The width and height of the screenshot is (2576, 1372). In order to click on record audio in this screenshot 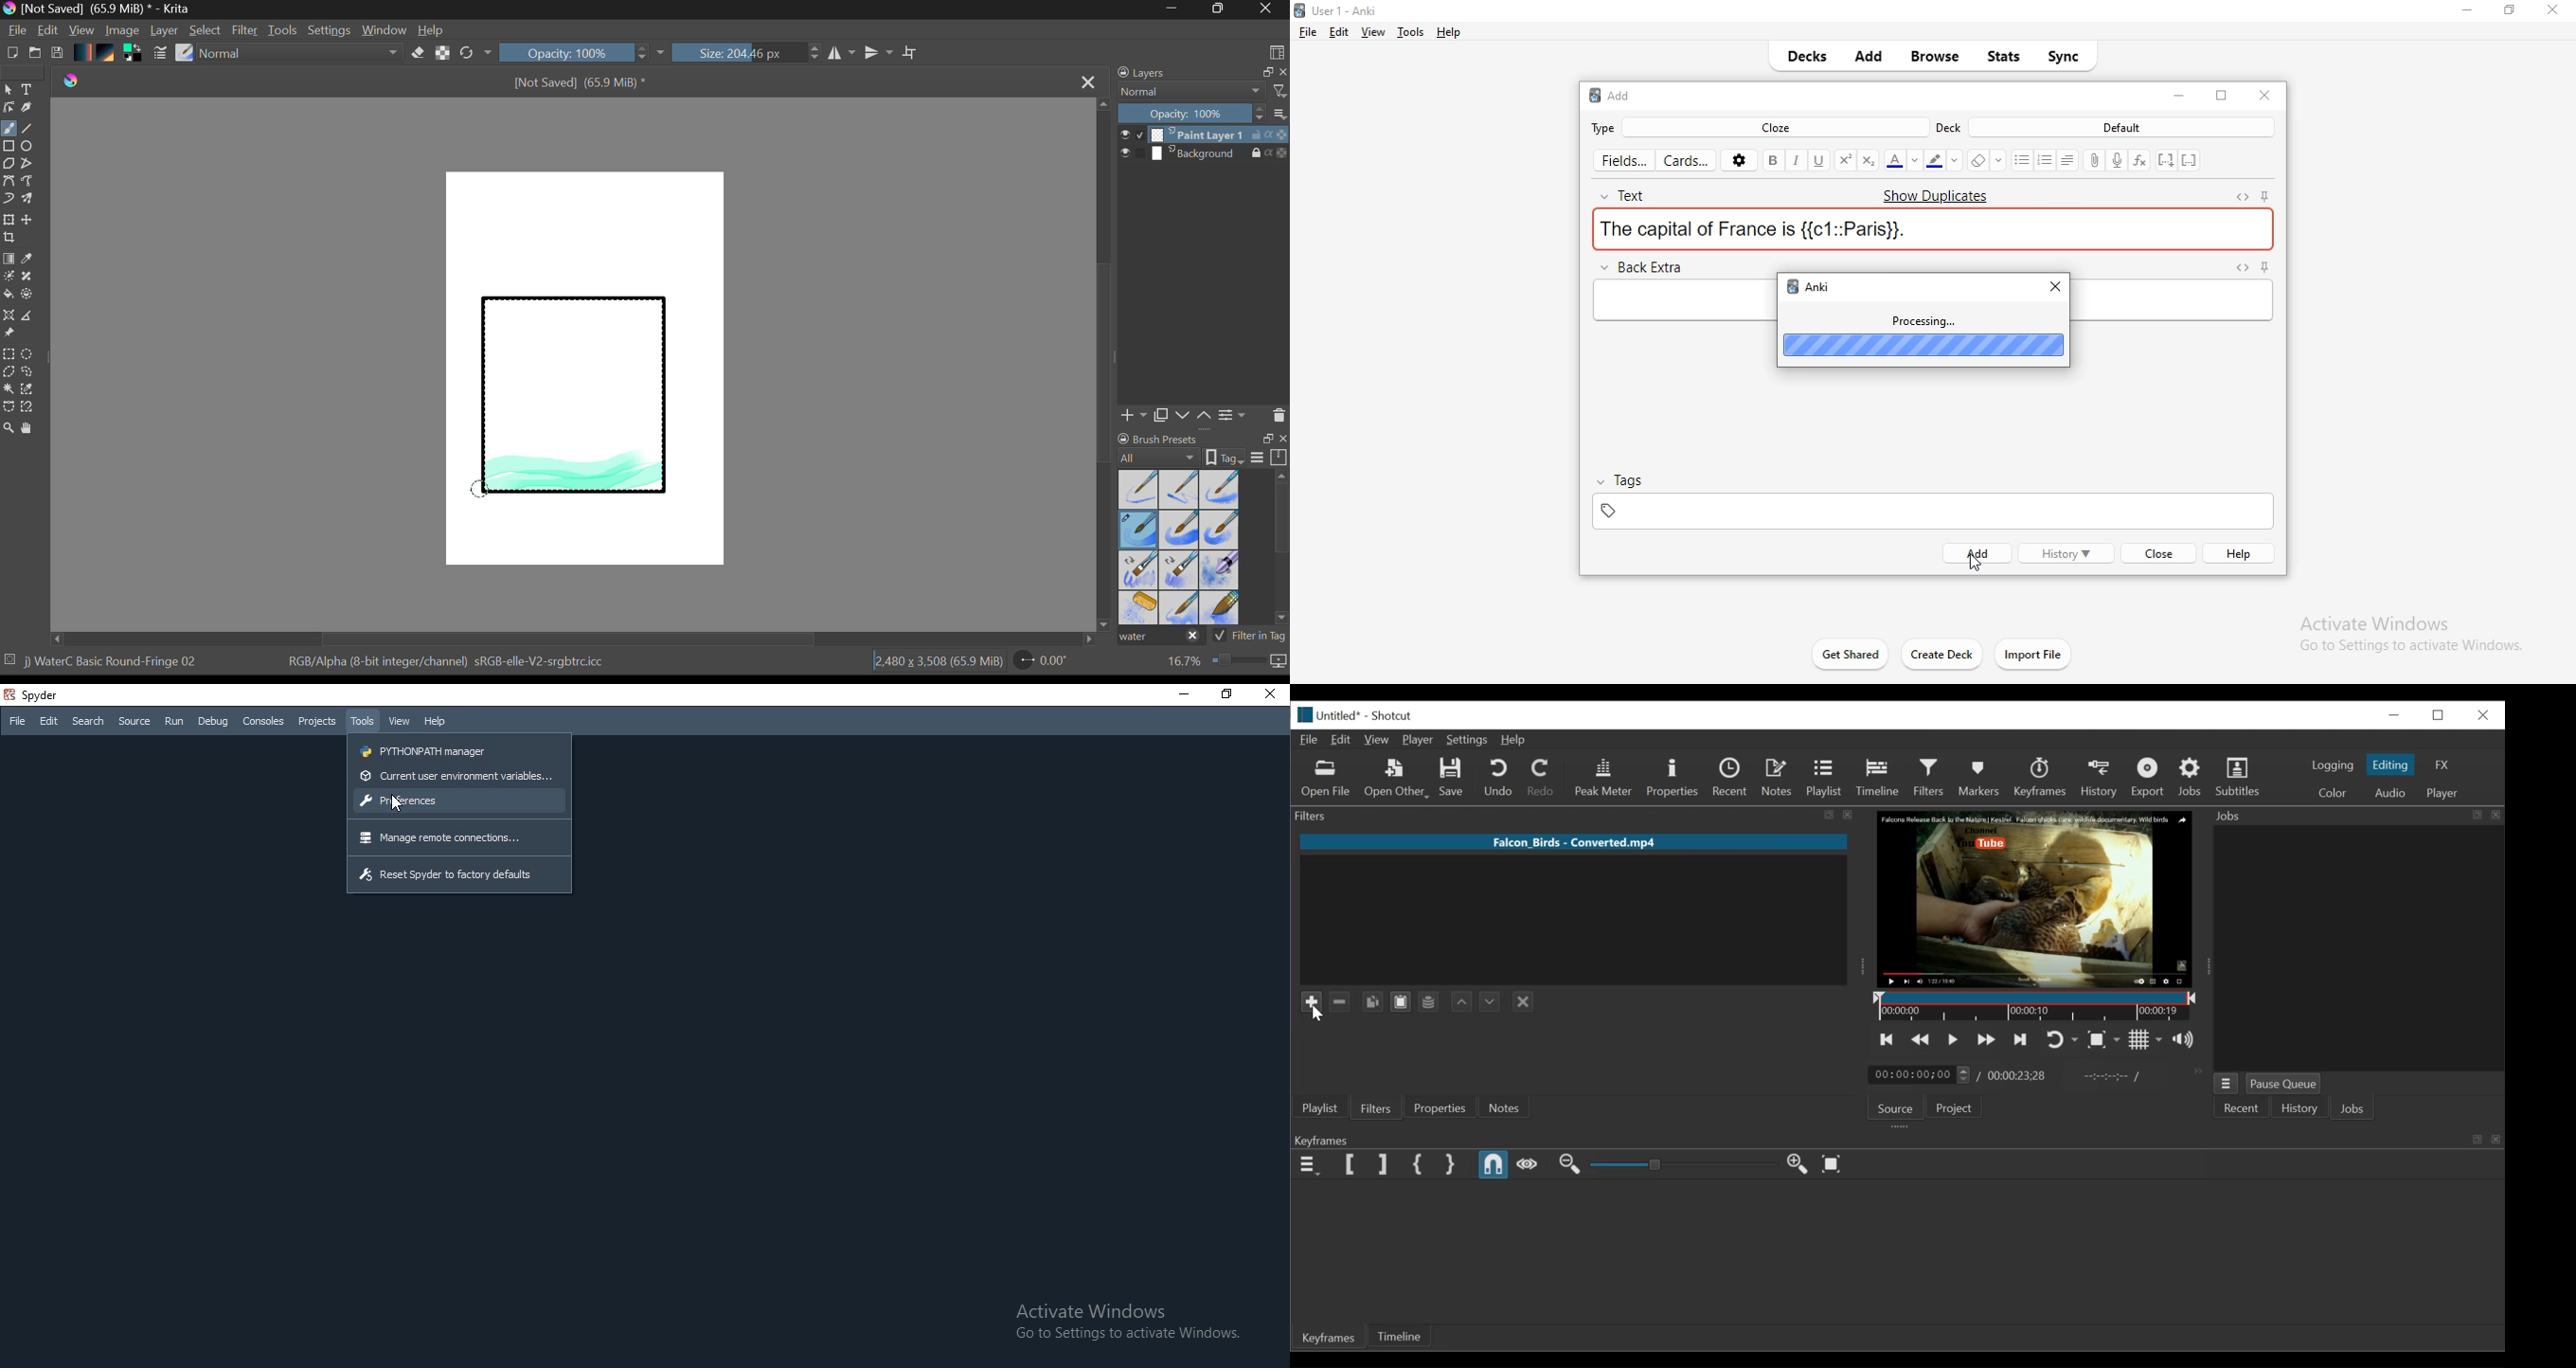, I will do `click(2119, 159)`.